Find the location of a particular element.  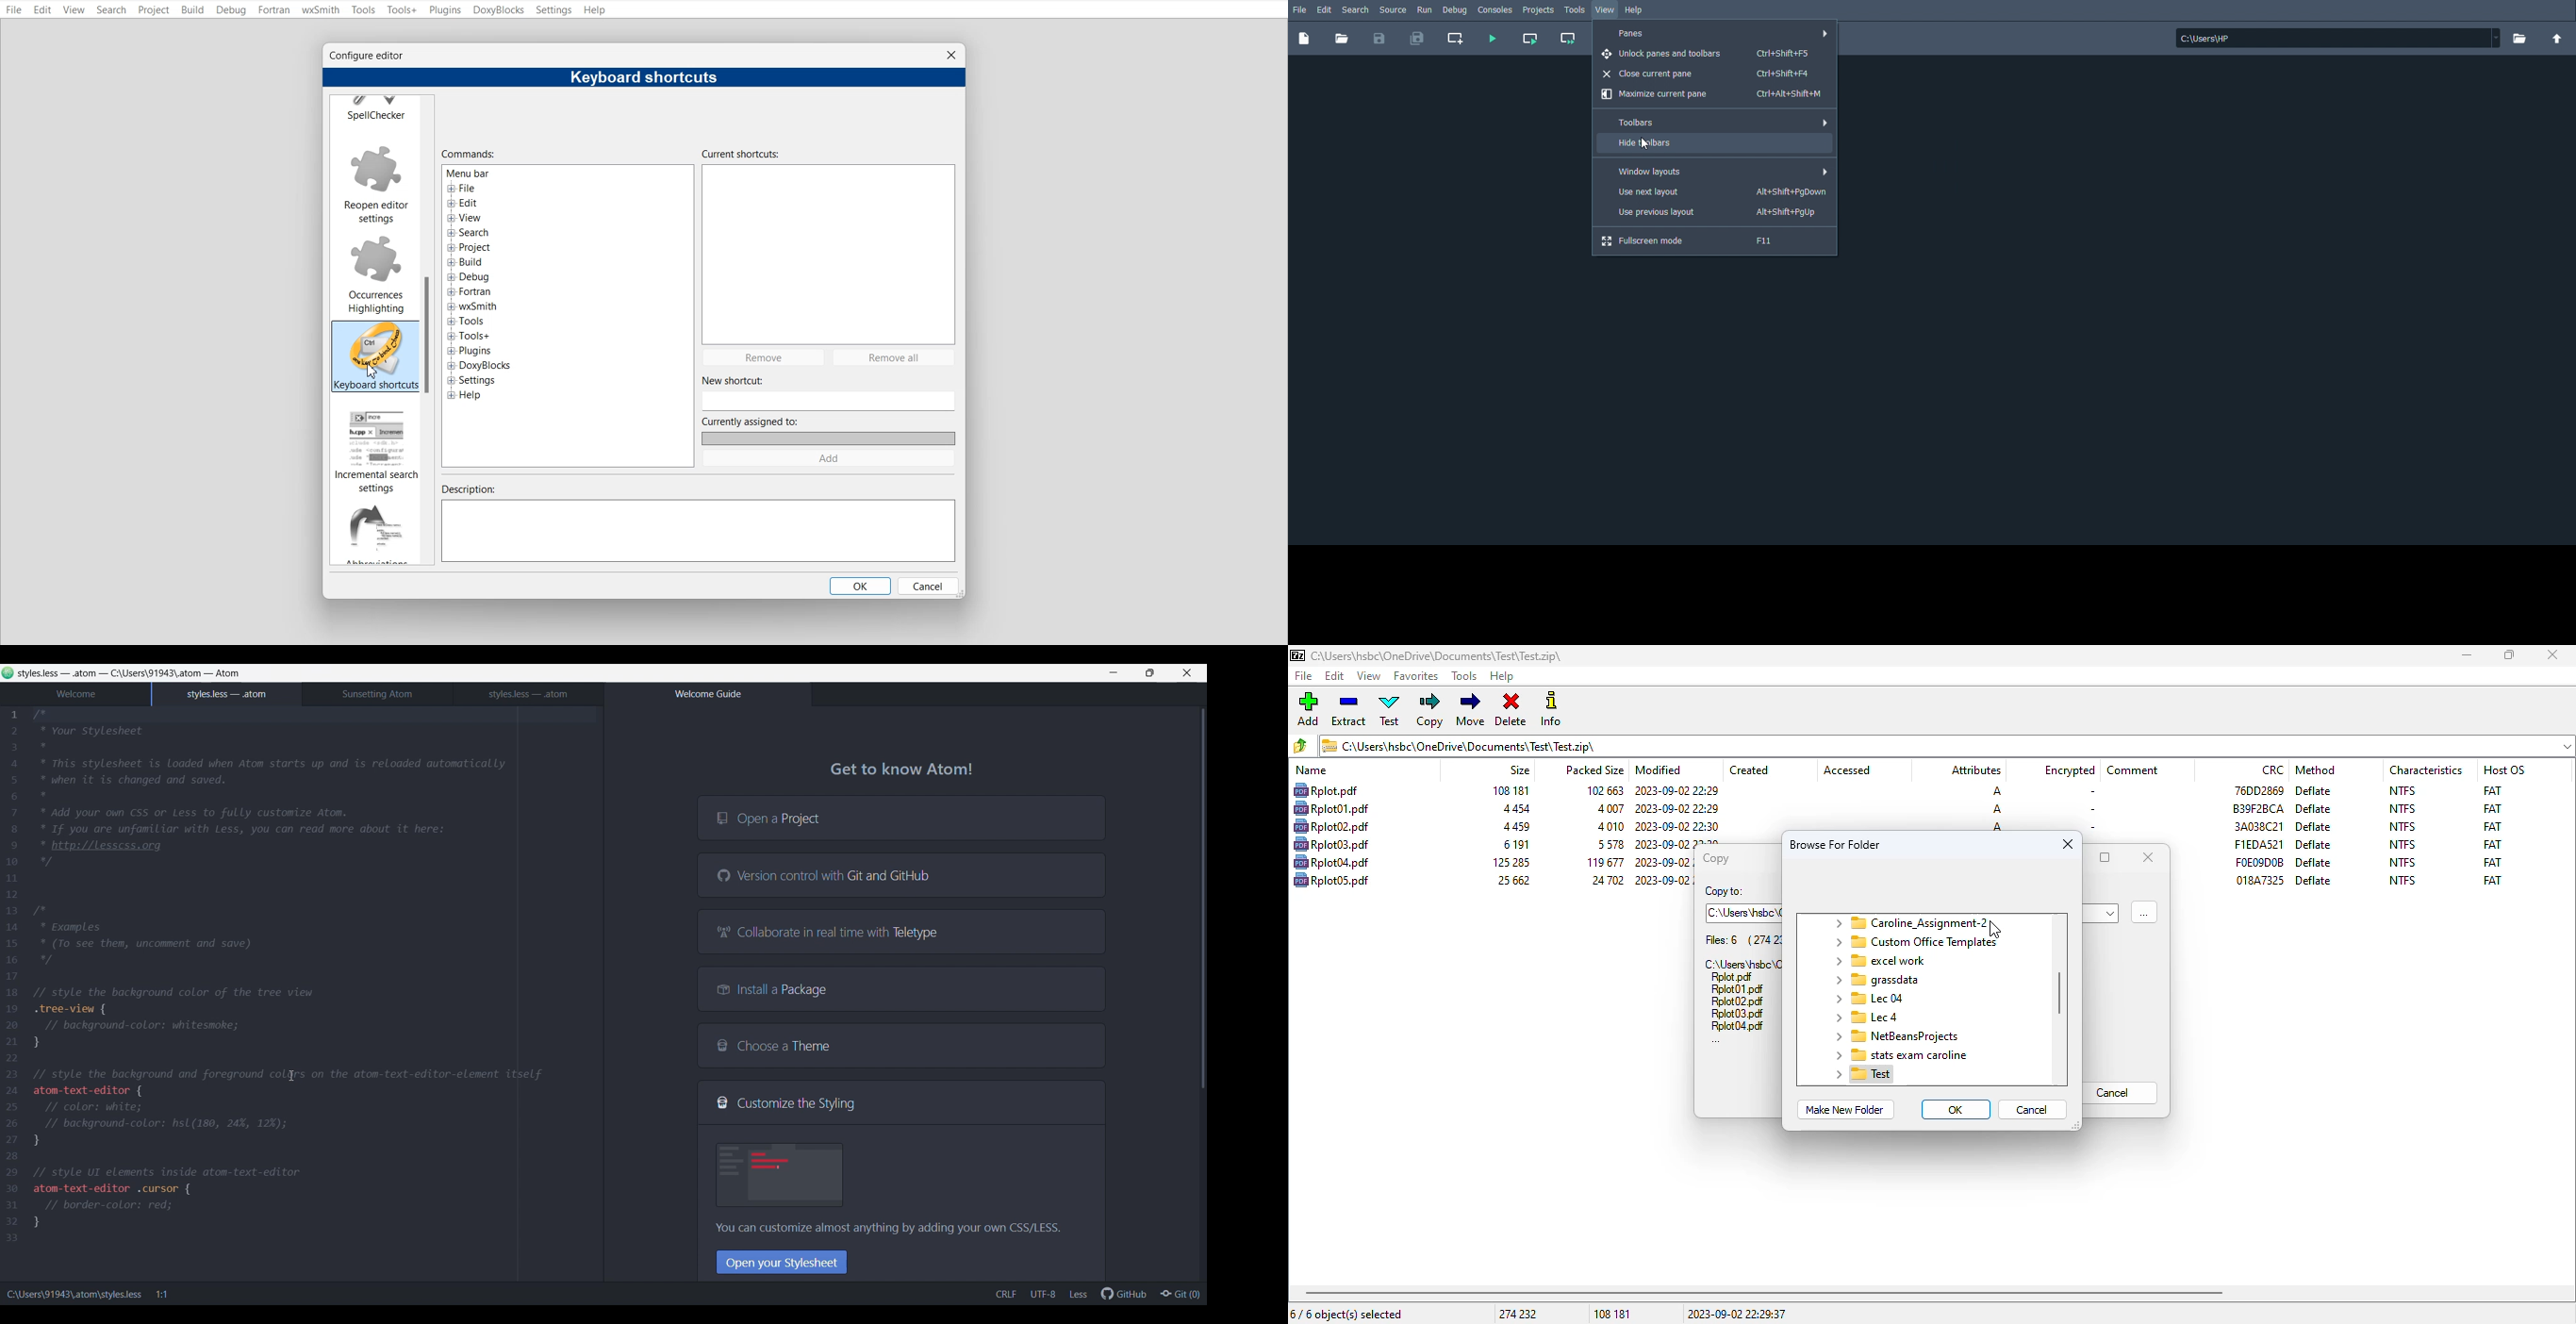

CRC is located at coordinates (2258, 808).